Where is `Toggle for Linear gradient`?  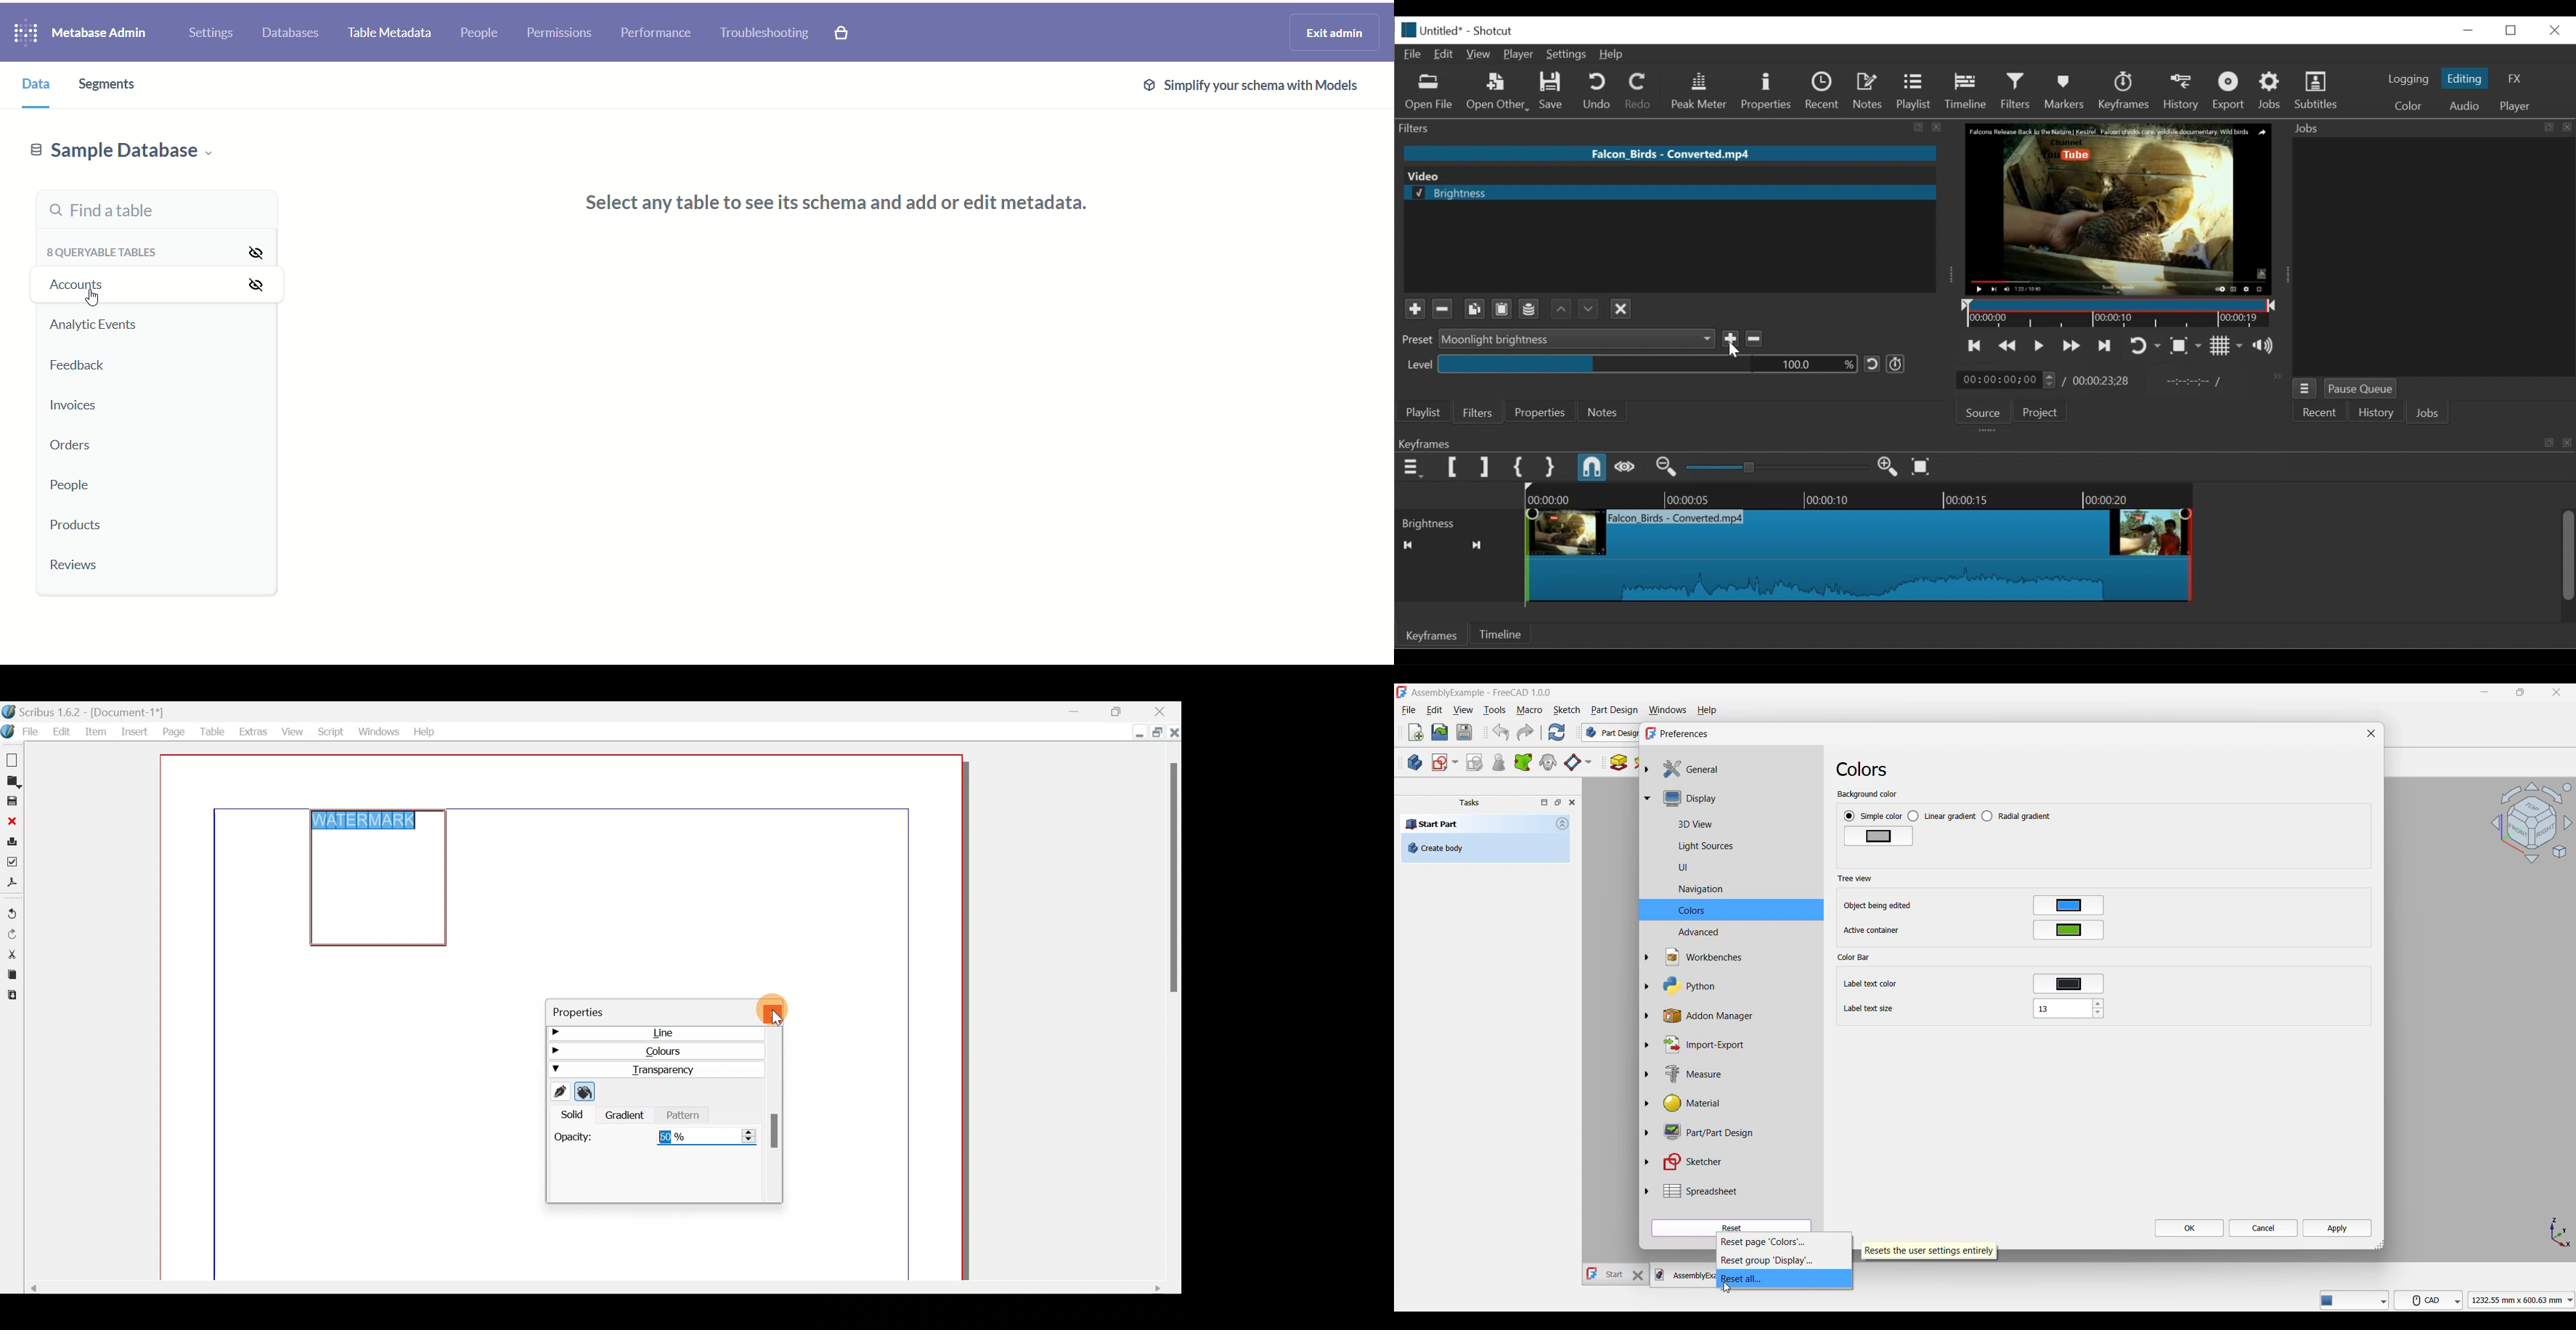 Toggle for Linear gradient is located at coordinates (1942, 816).